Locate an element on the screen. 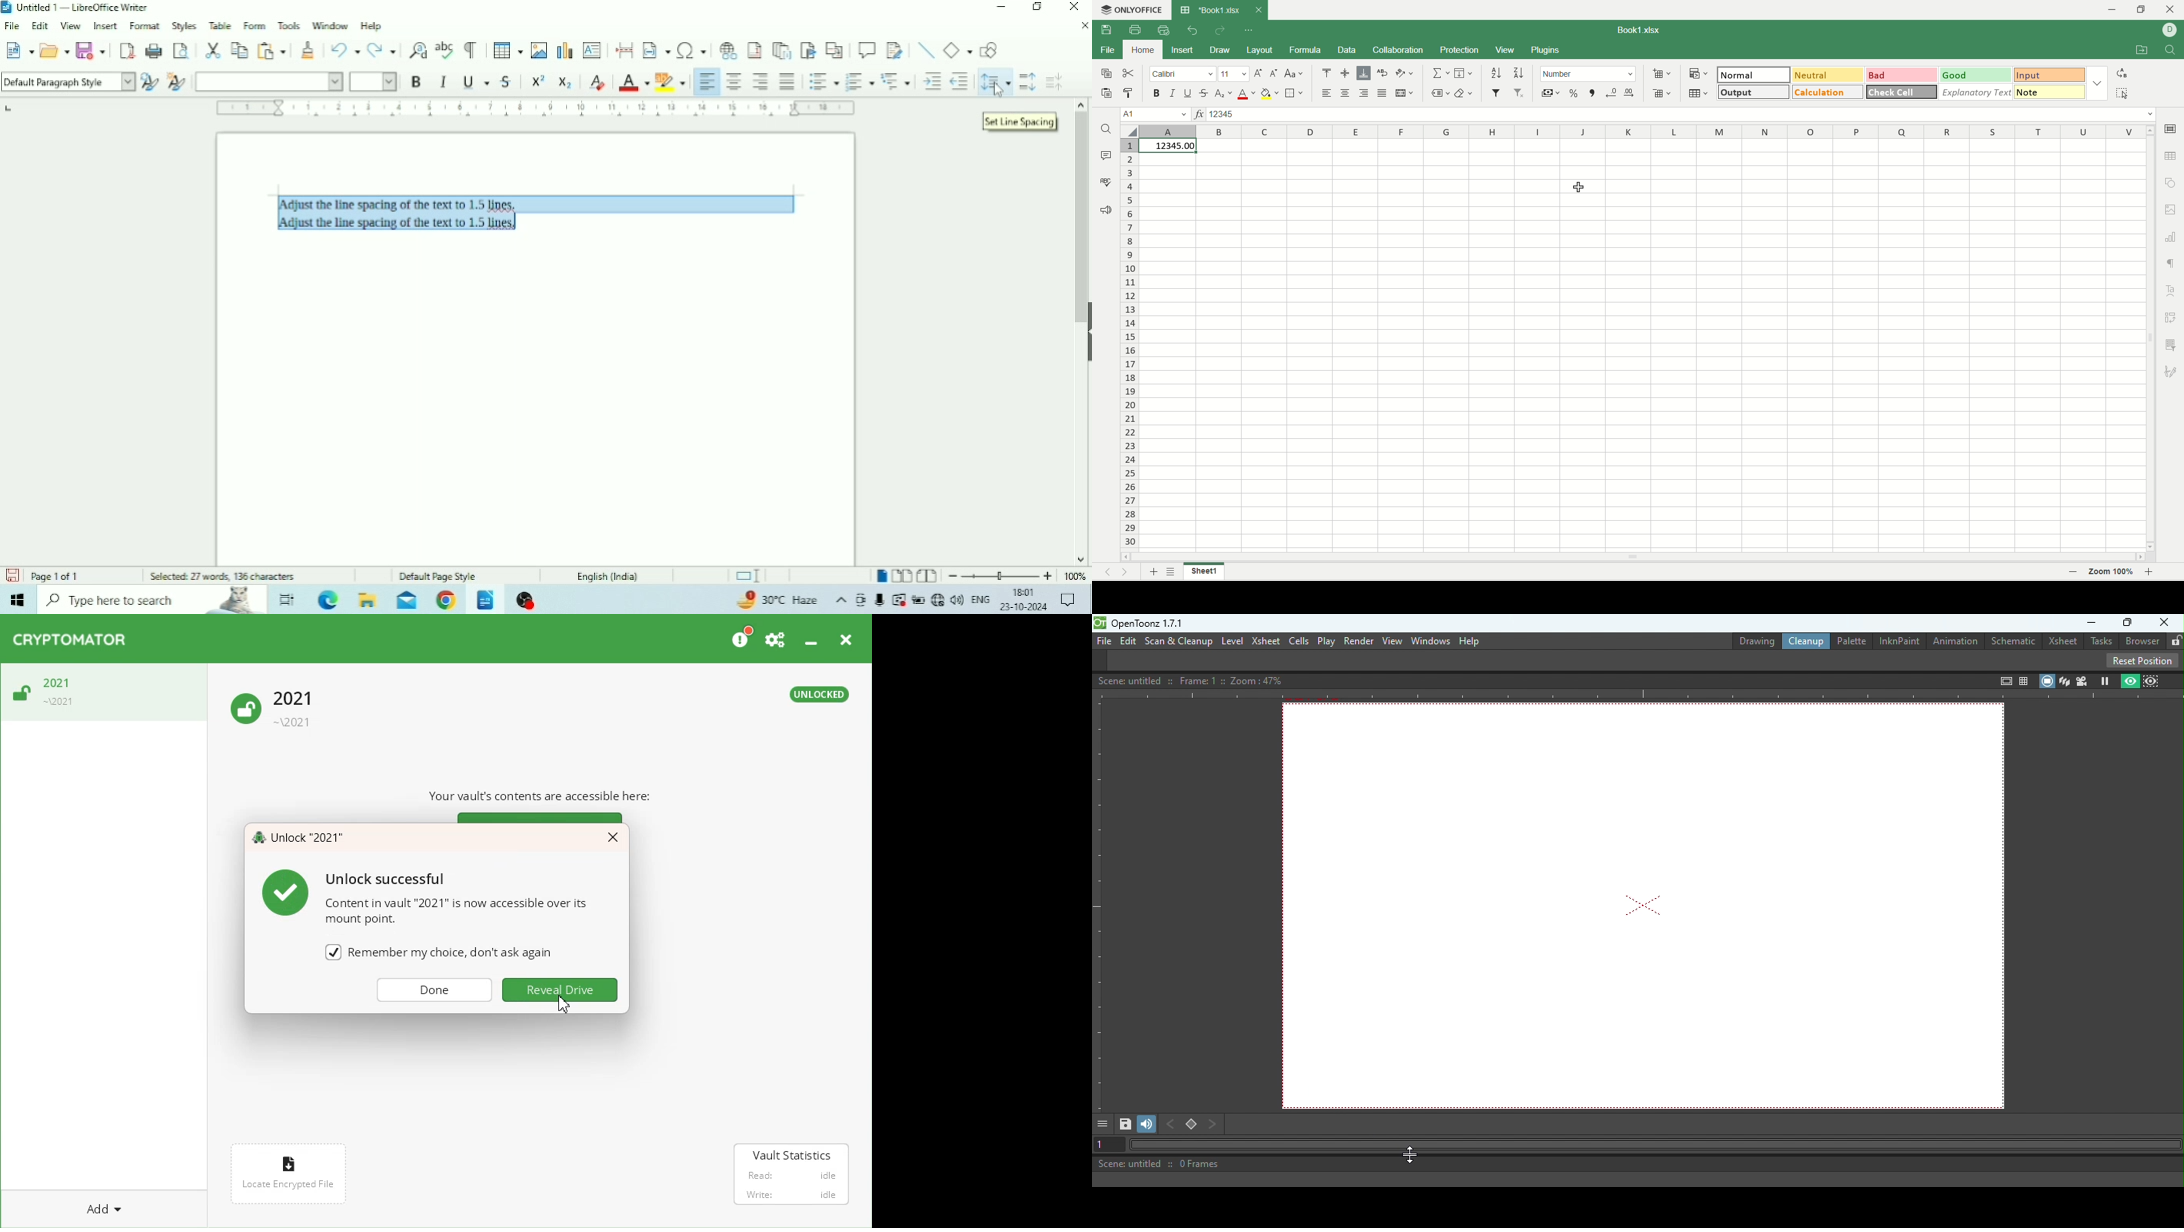 This screenshot has width=2184, height=1232. copy is located at coordinates (1106, 73).